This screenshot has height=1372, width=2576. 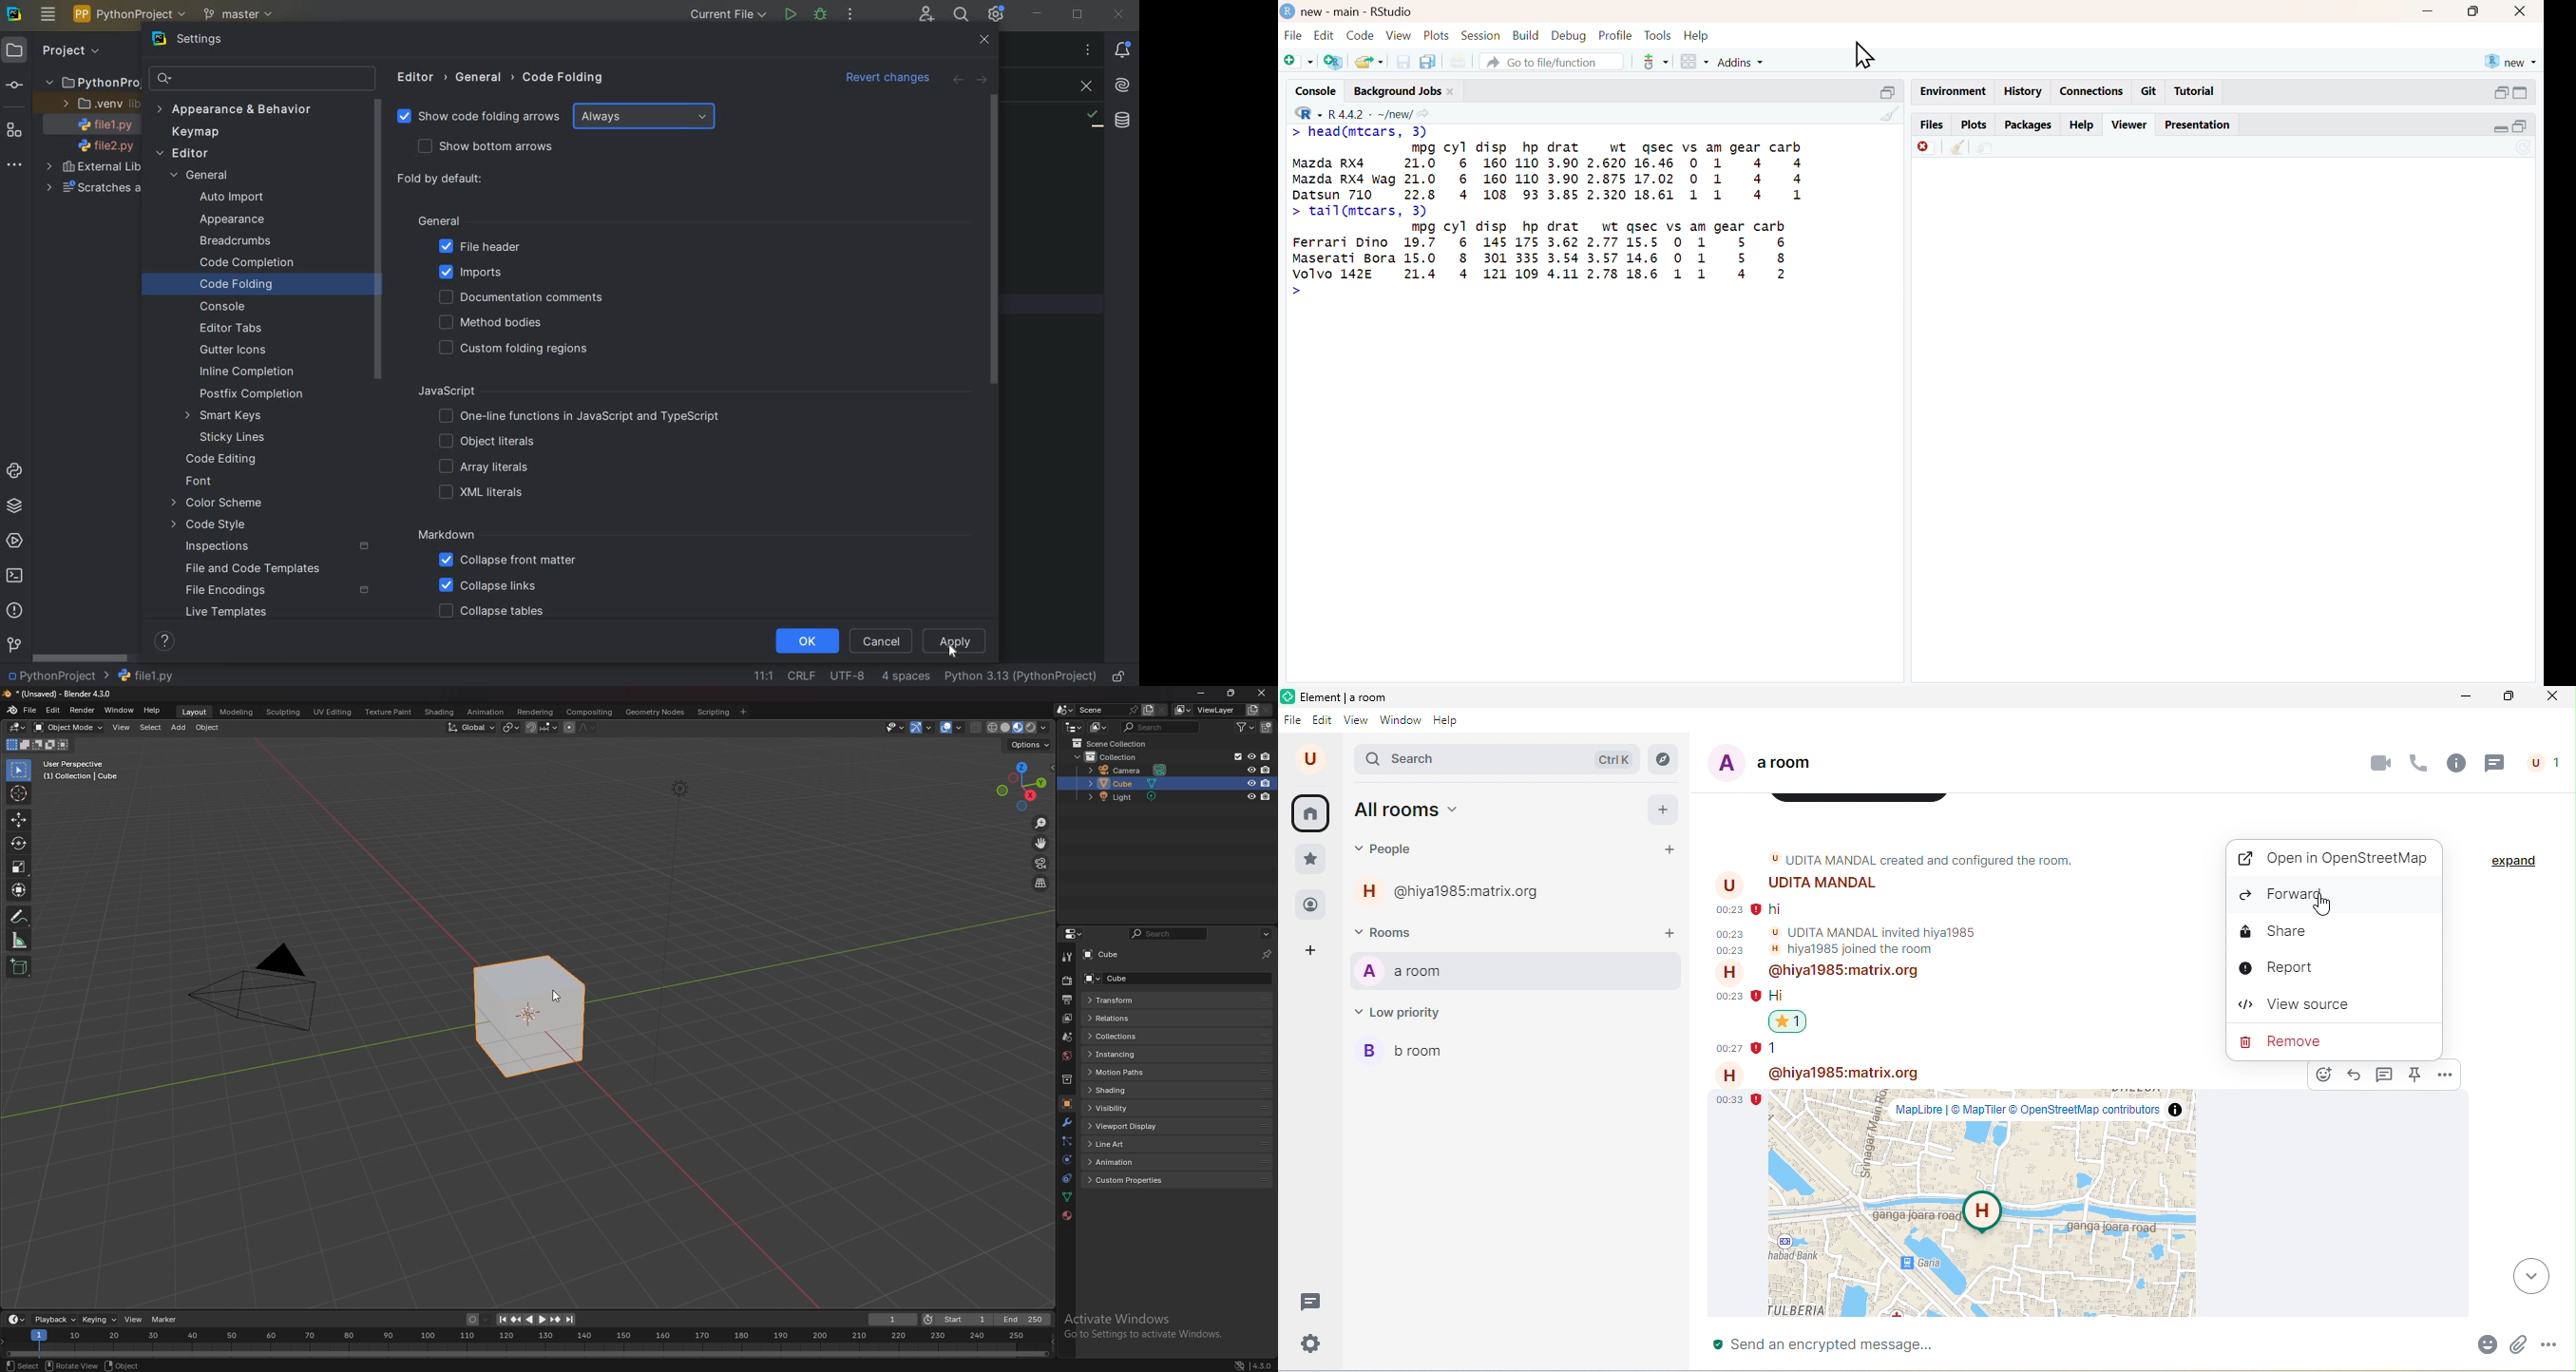 What do you see at coordinates (1953, 148) in the screenshot?
I see `clear all viewer item` at bounding box center [1953, 148].